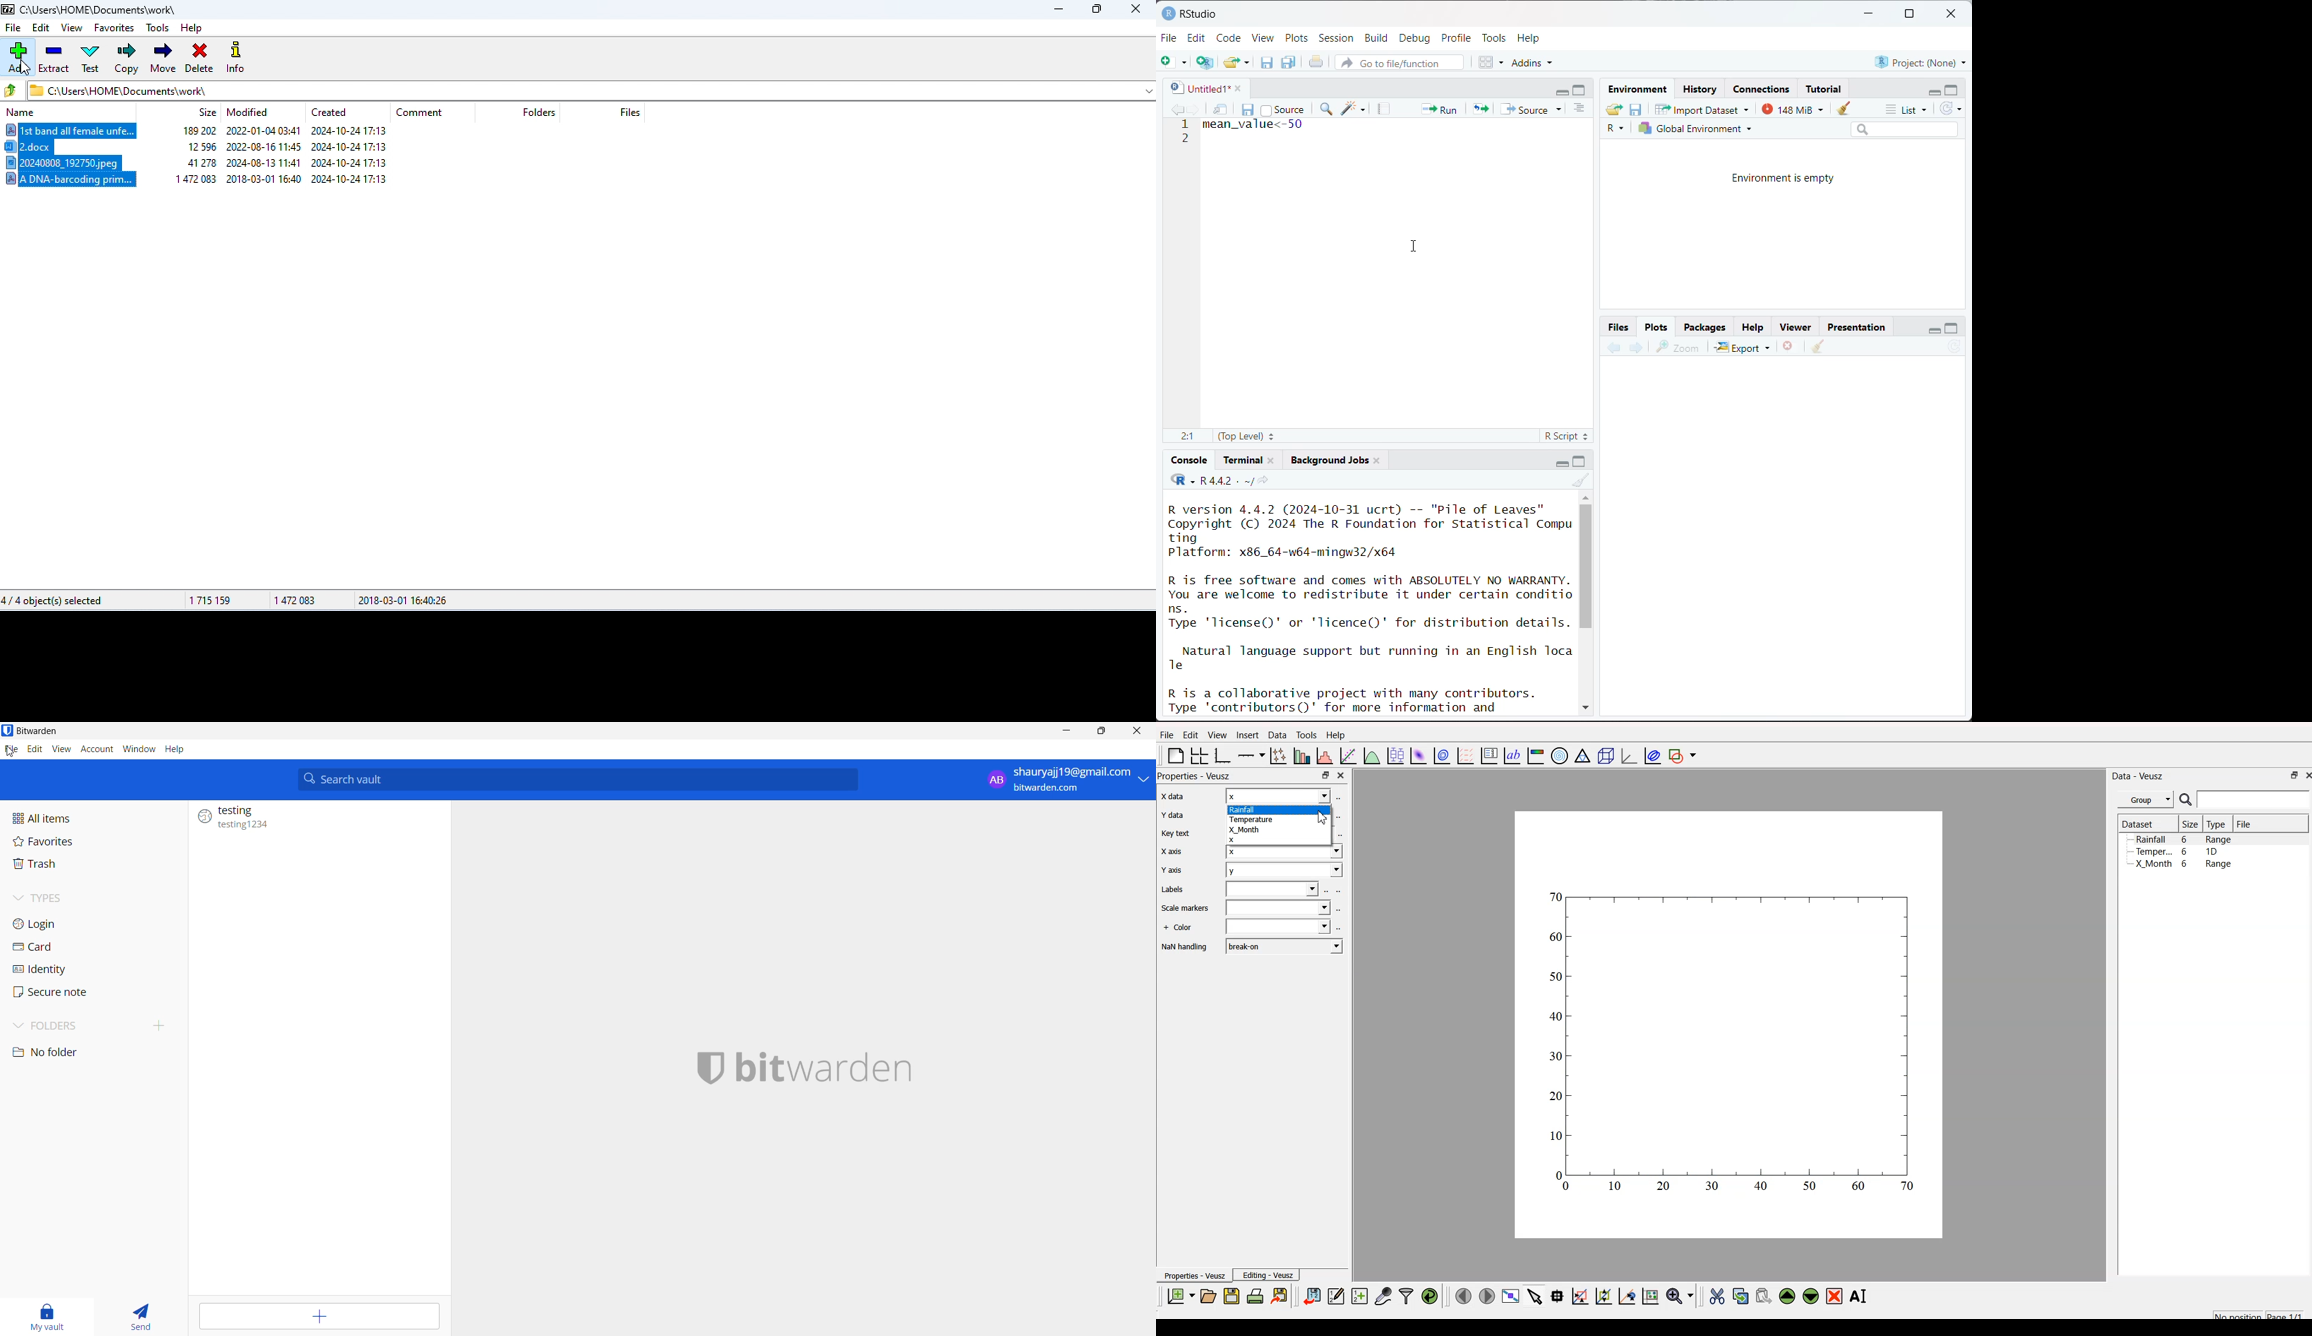 Image resolution: width=2324 pixels, height=1344 pixels. What do you see at coordinates (1582, 110) in the screenshot?
I see `show document outline` at bounding box center [1582, 110].